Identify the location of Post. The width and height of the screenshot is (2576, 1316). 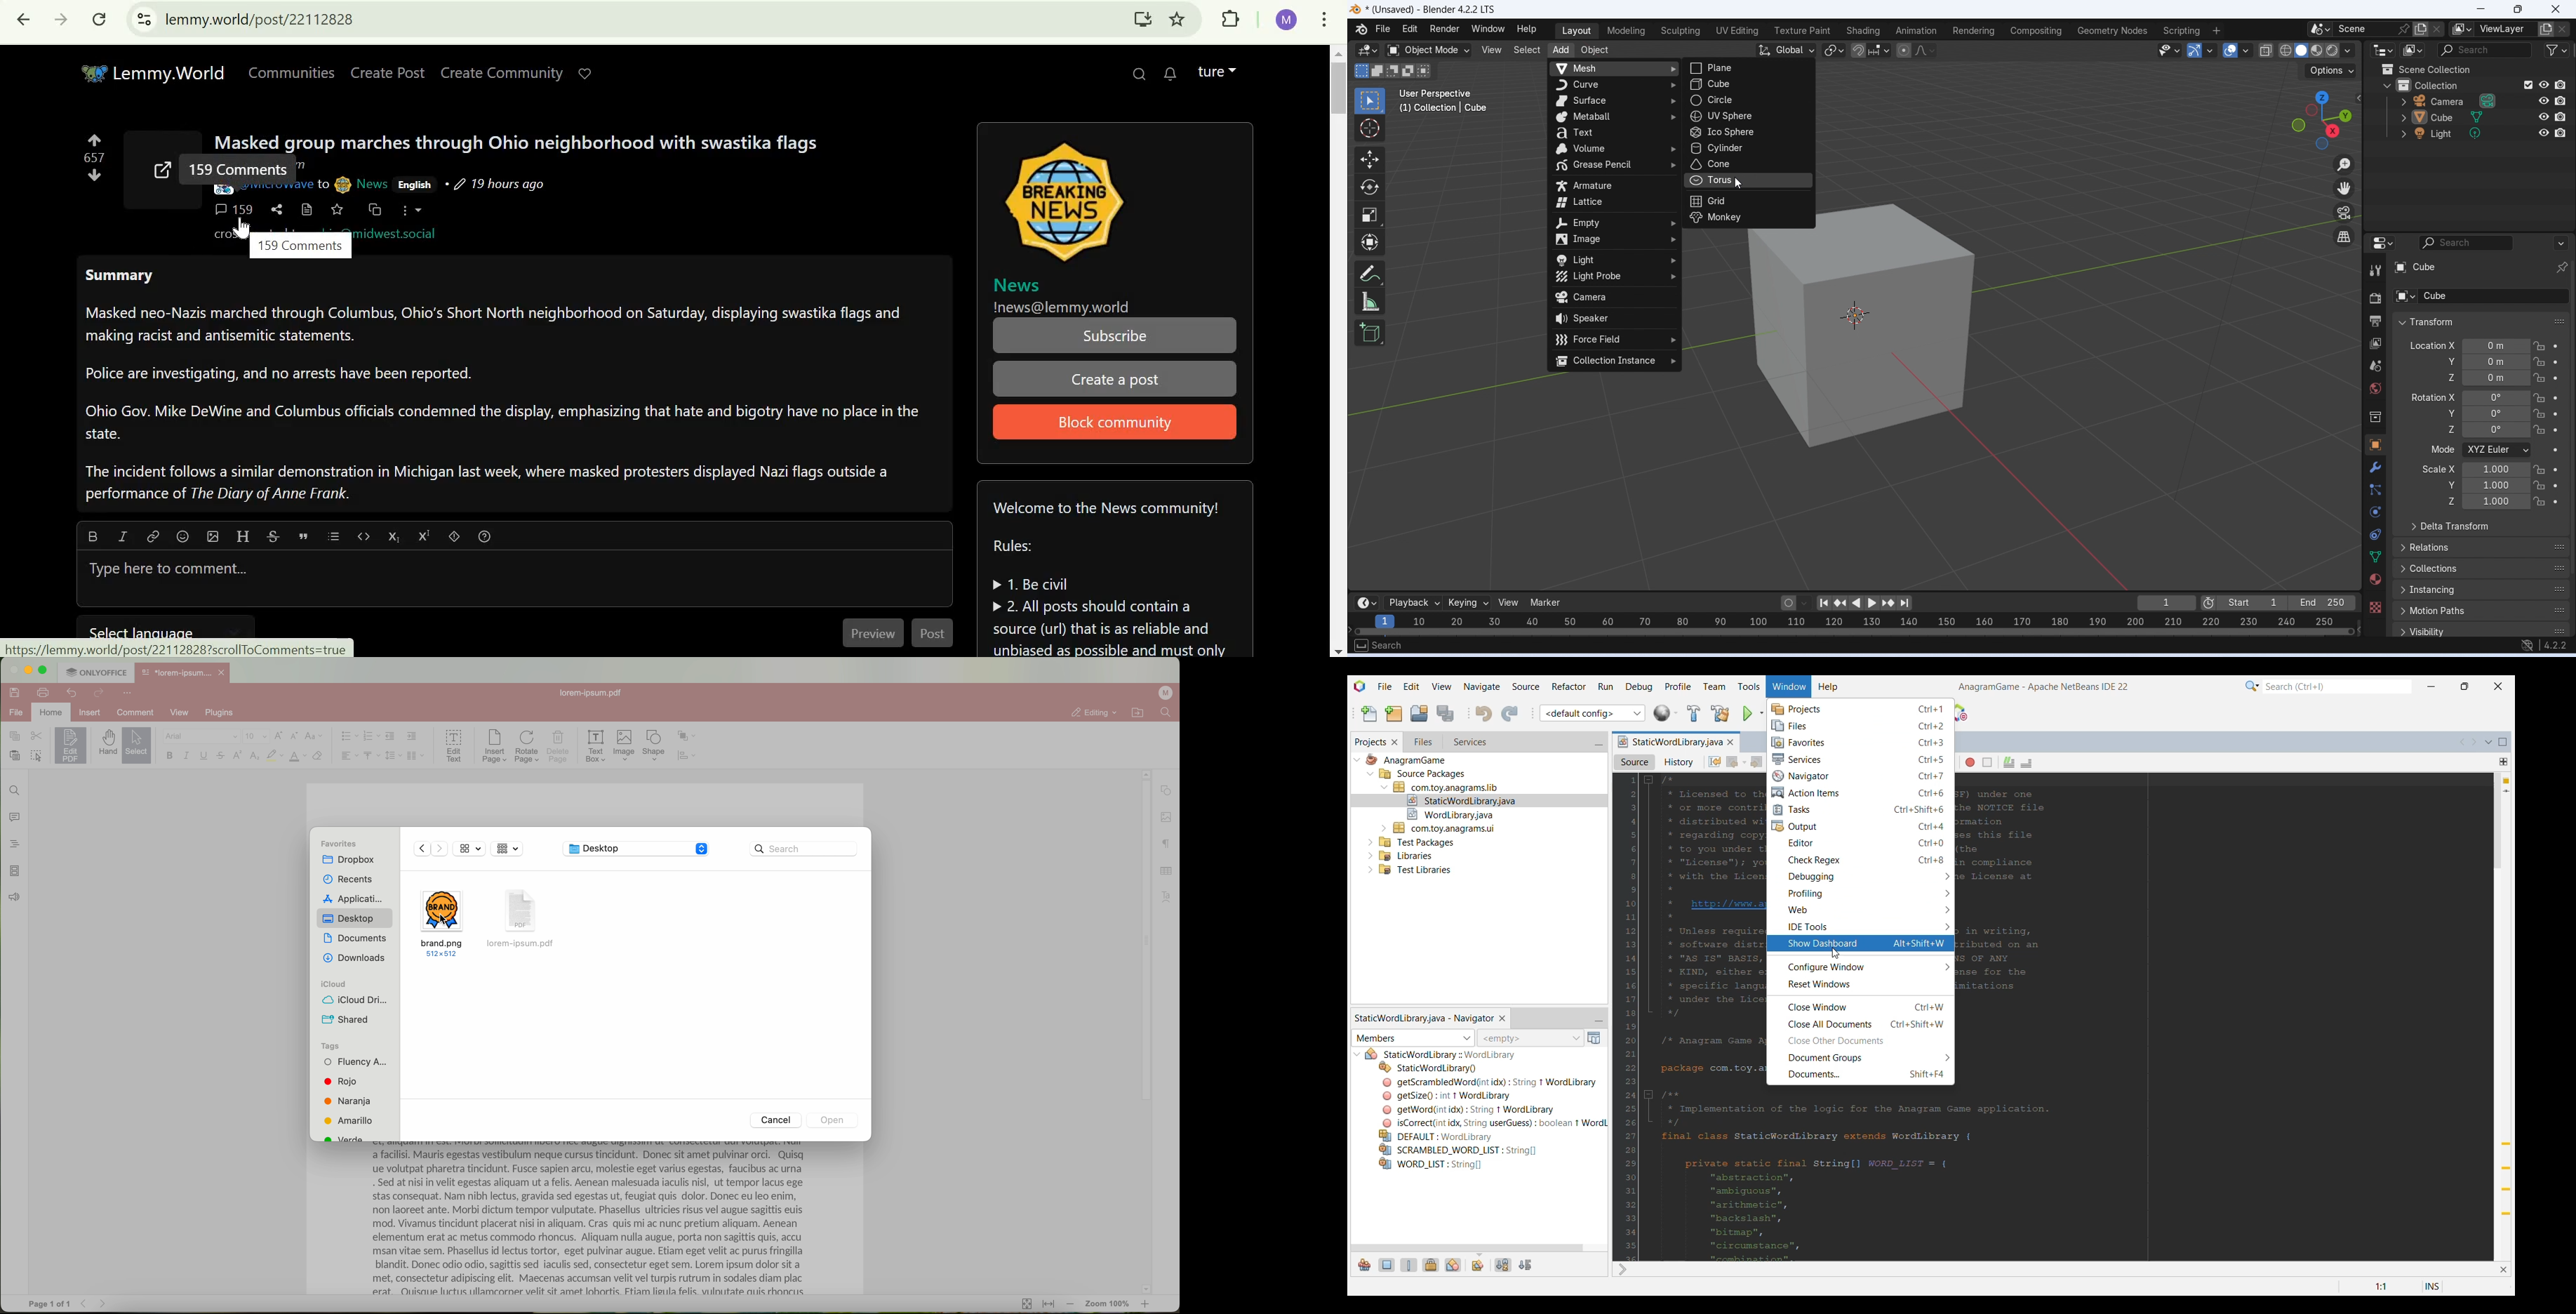
(937, 633).